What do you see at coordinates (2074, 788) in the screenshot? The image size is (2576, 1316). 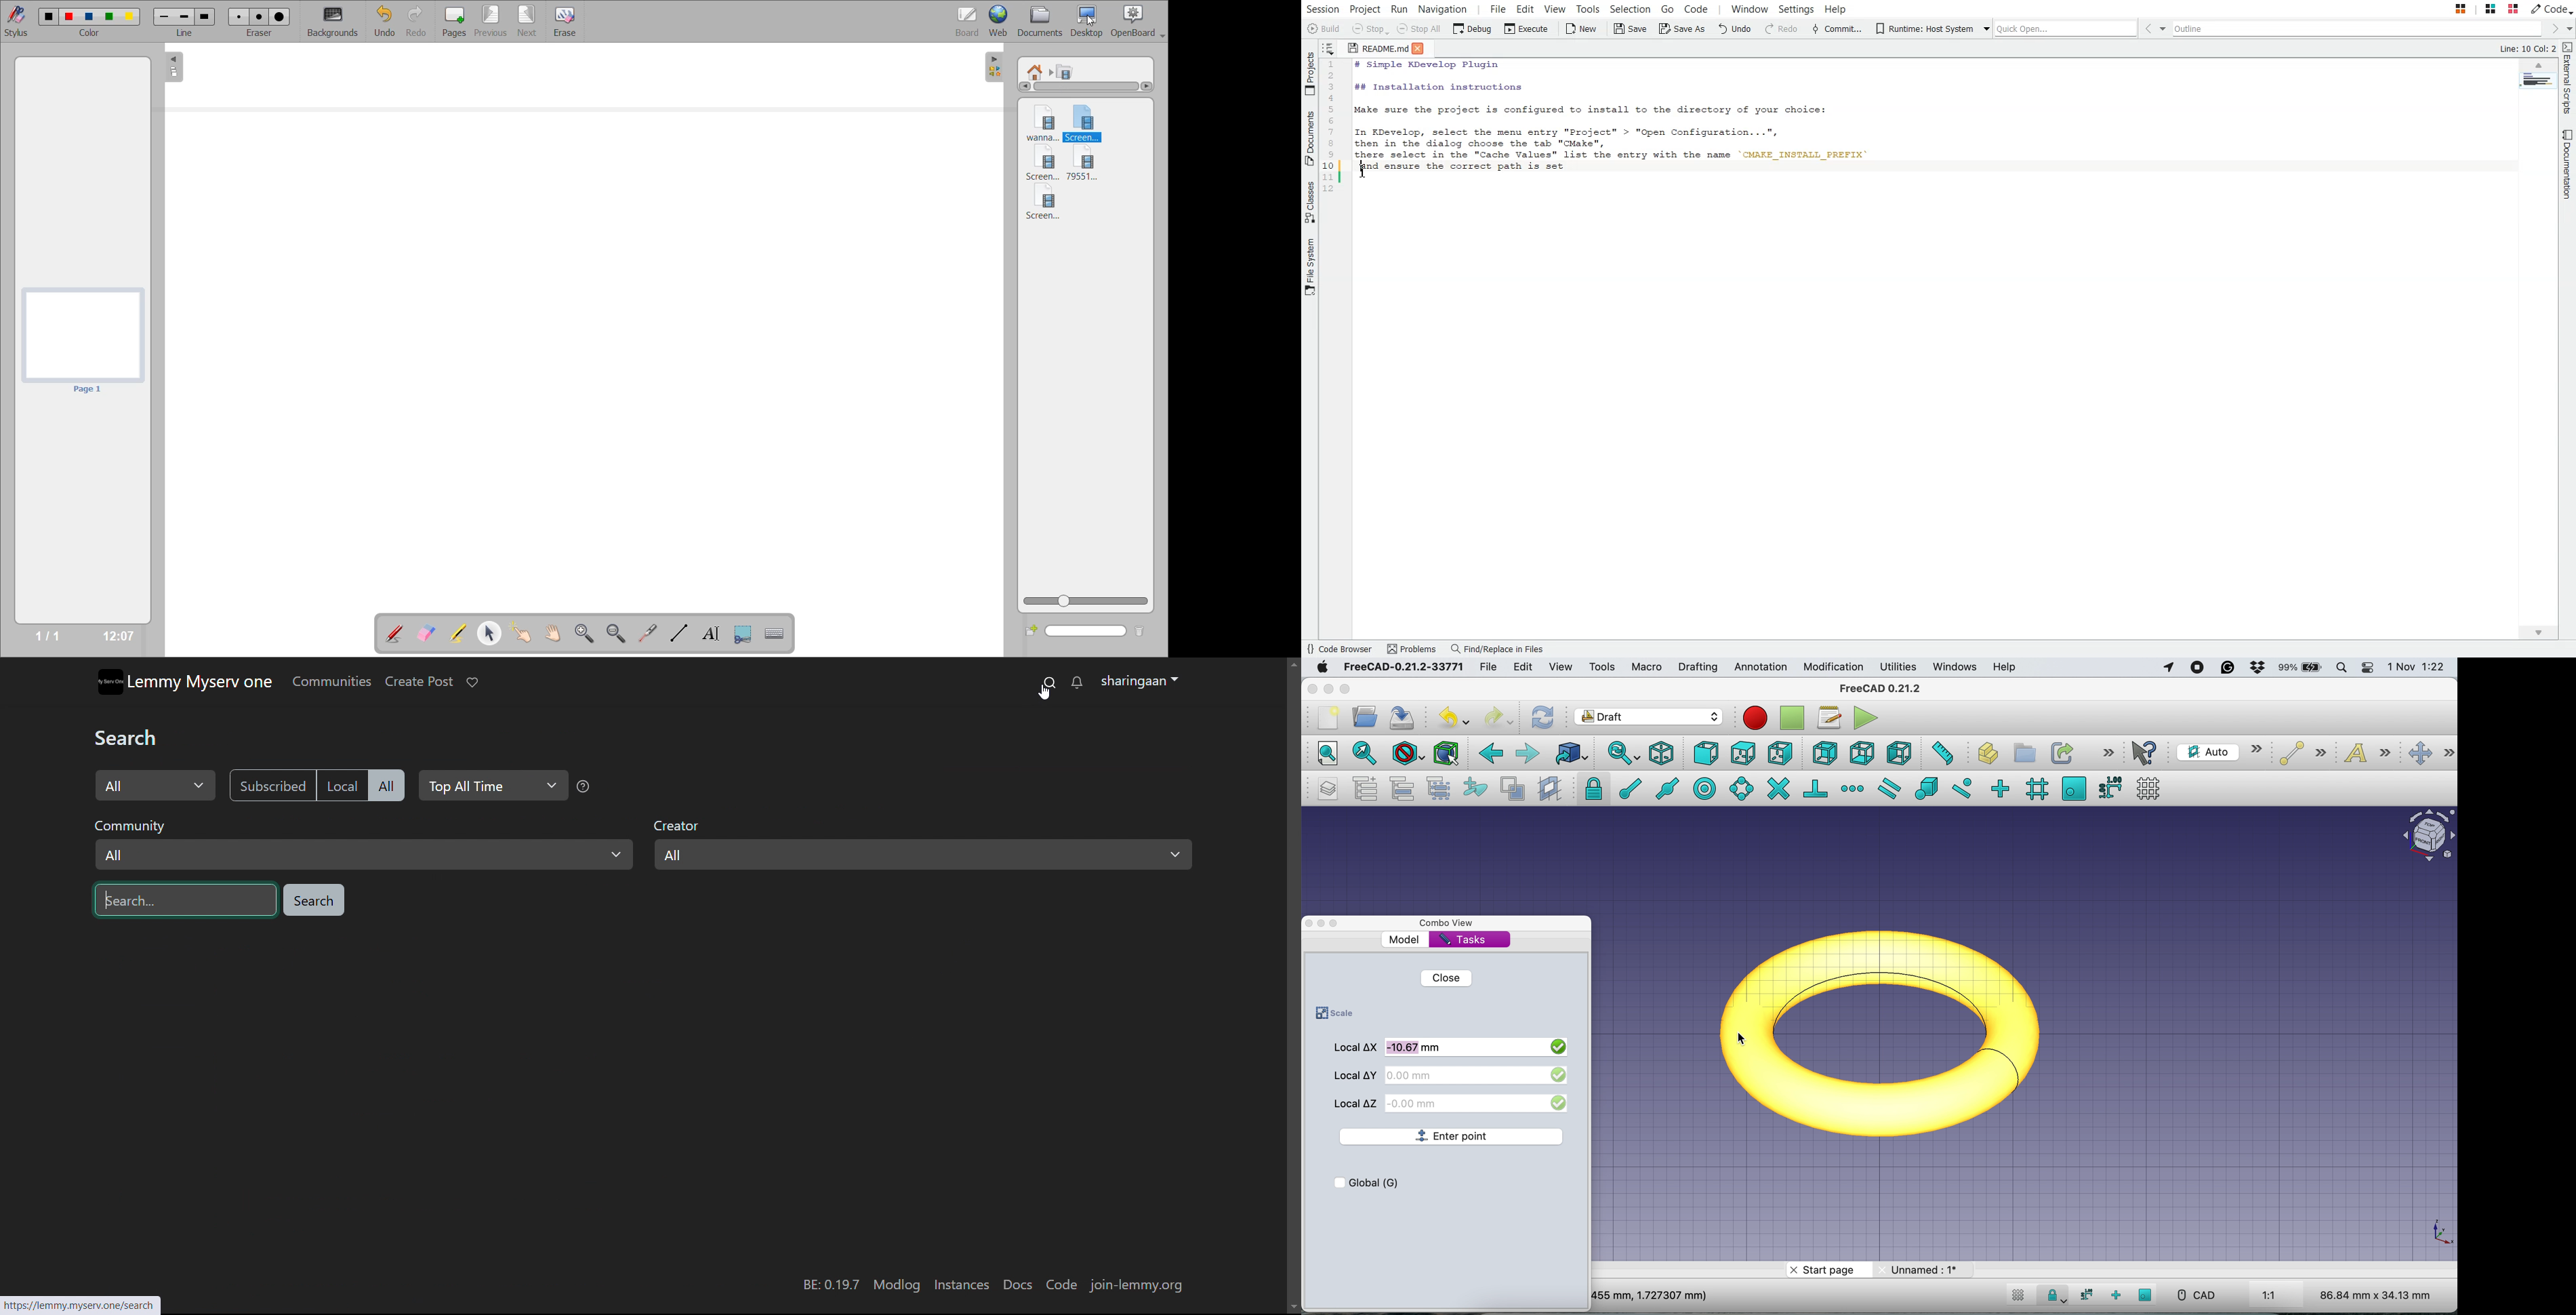 I see `snap working plane` at bounding box center [2074, 788].